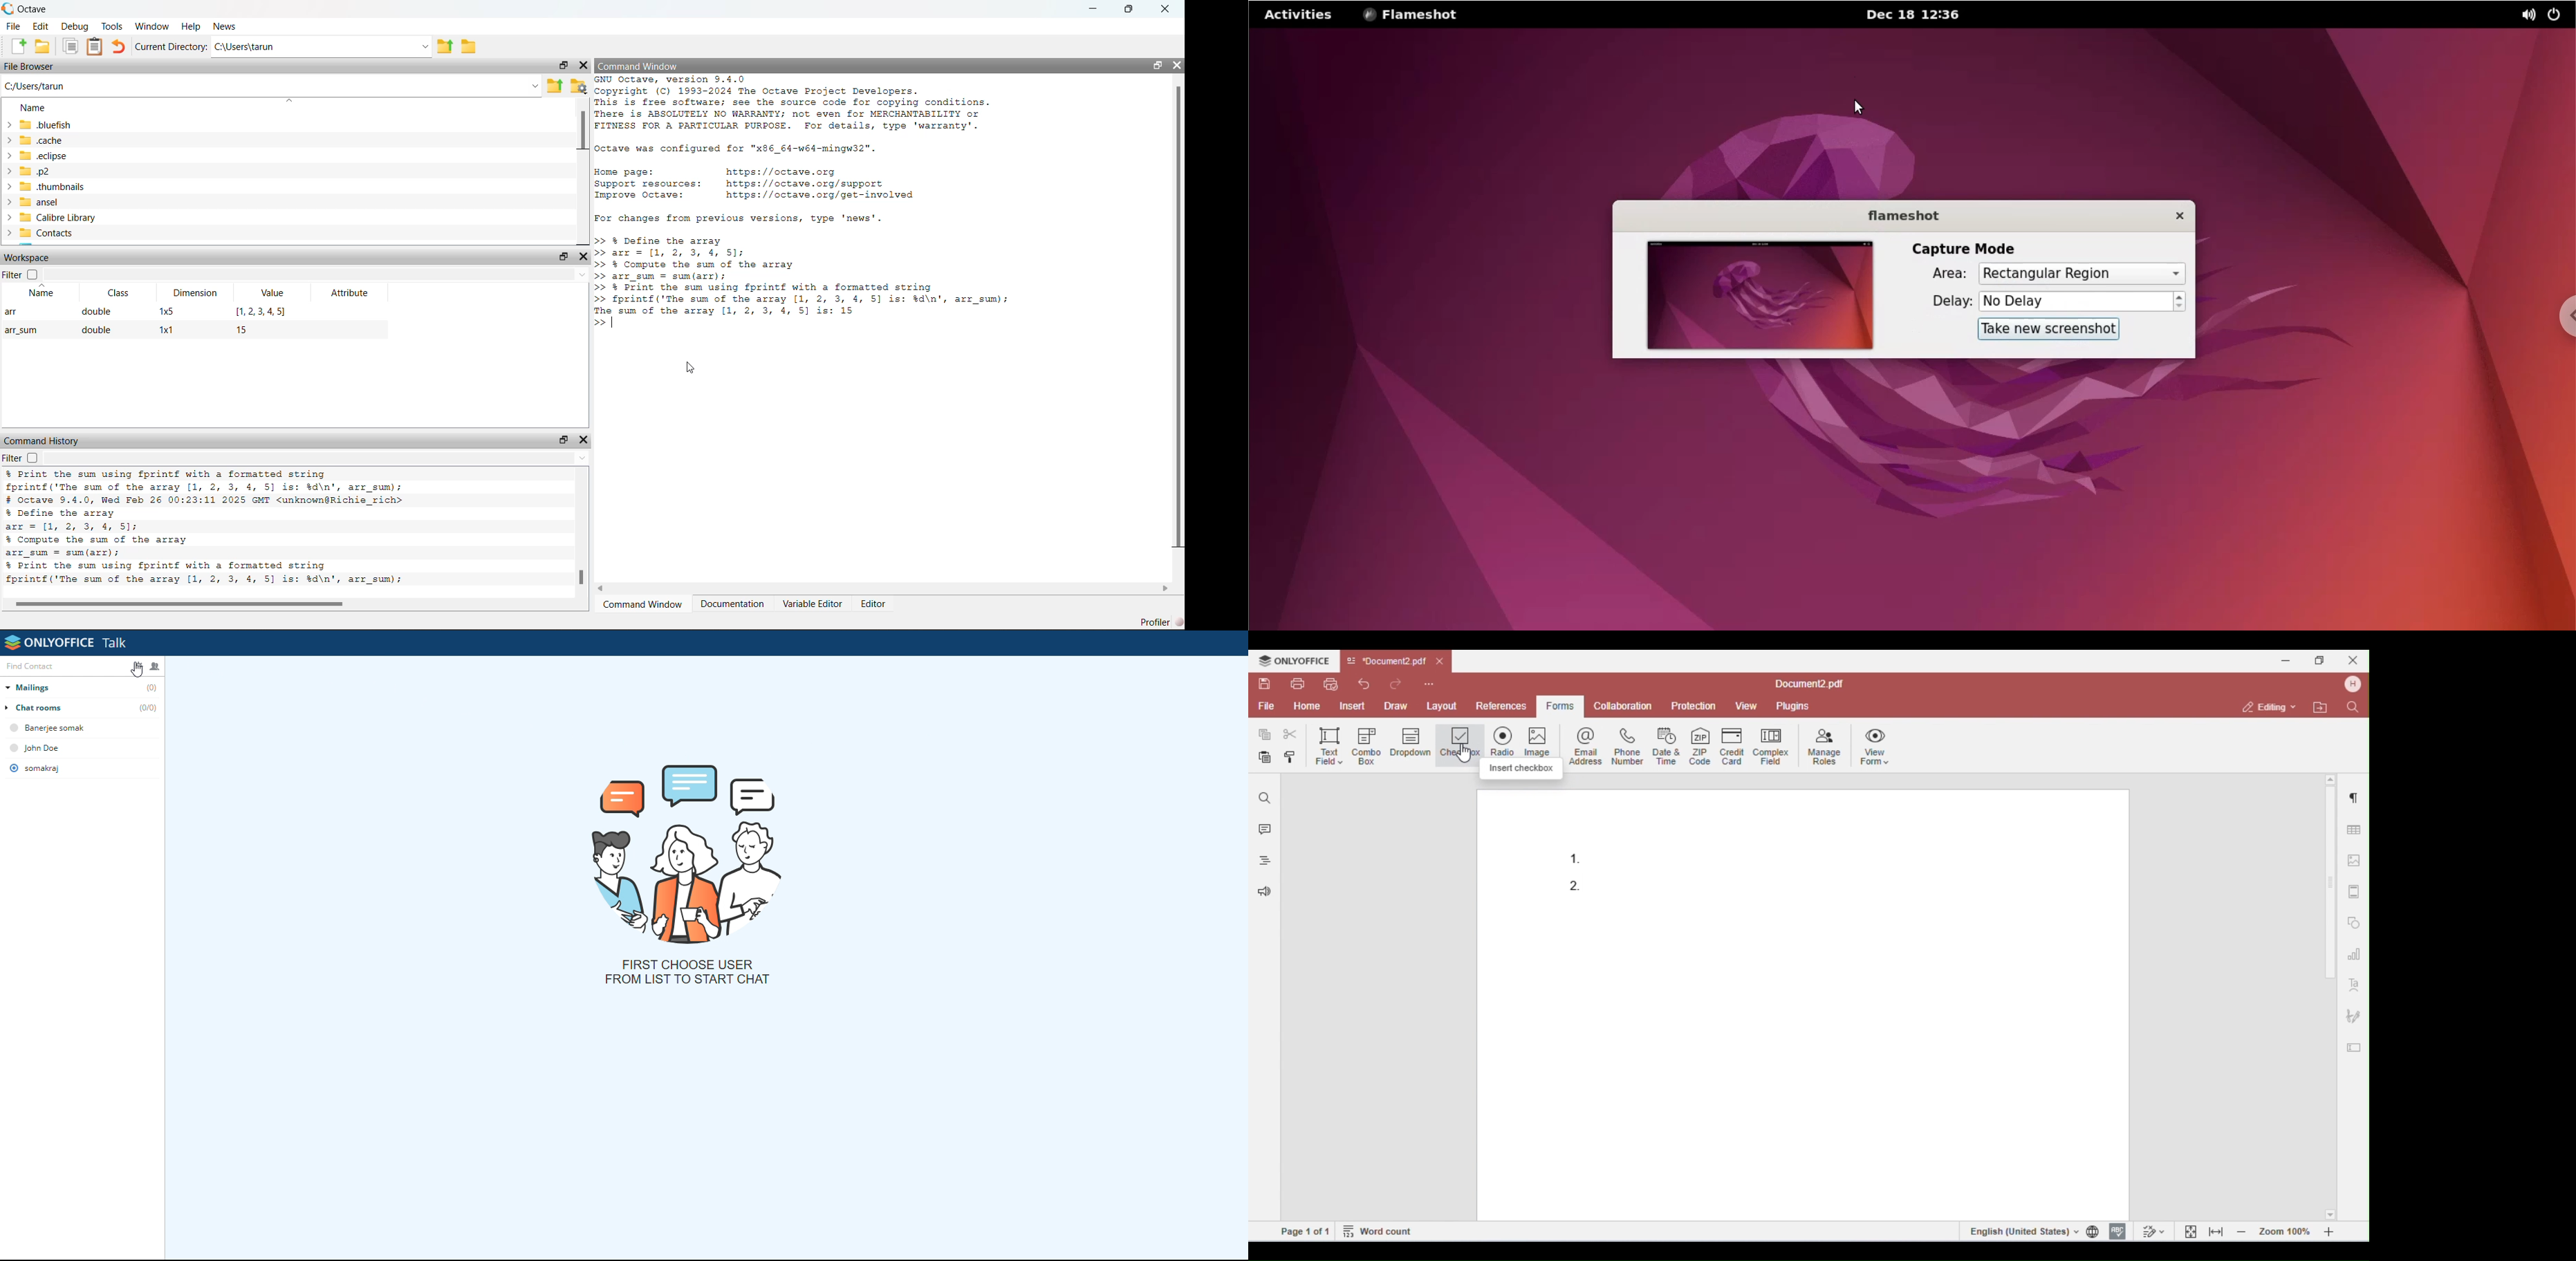 This screenshot has height=1288, width=2576. What do you see at coordinates (51, 218) in the screenshot?
I see `Calibre Library` at bounding box center [51, 218].